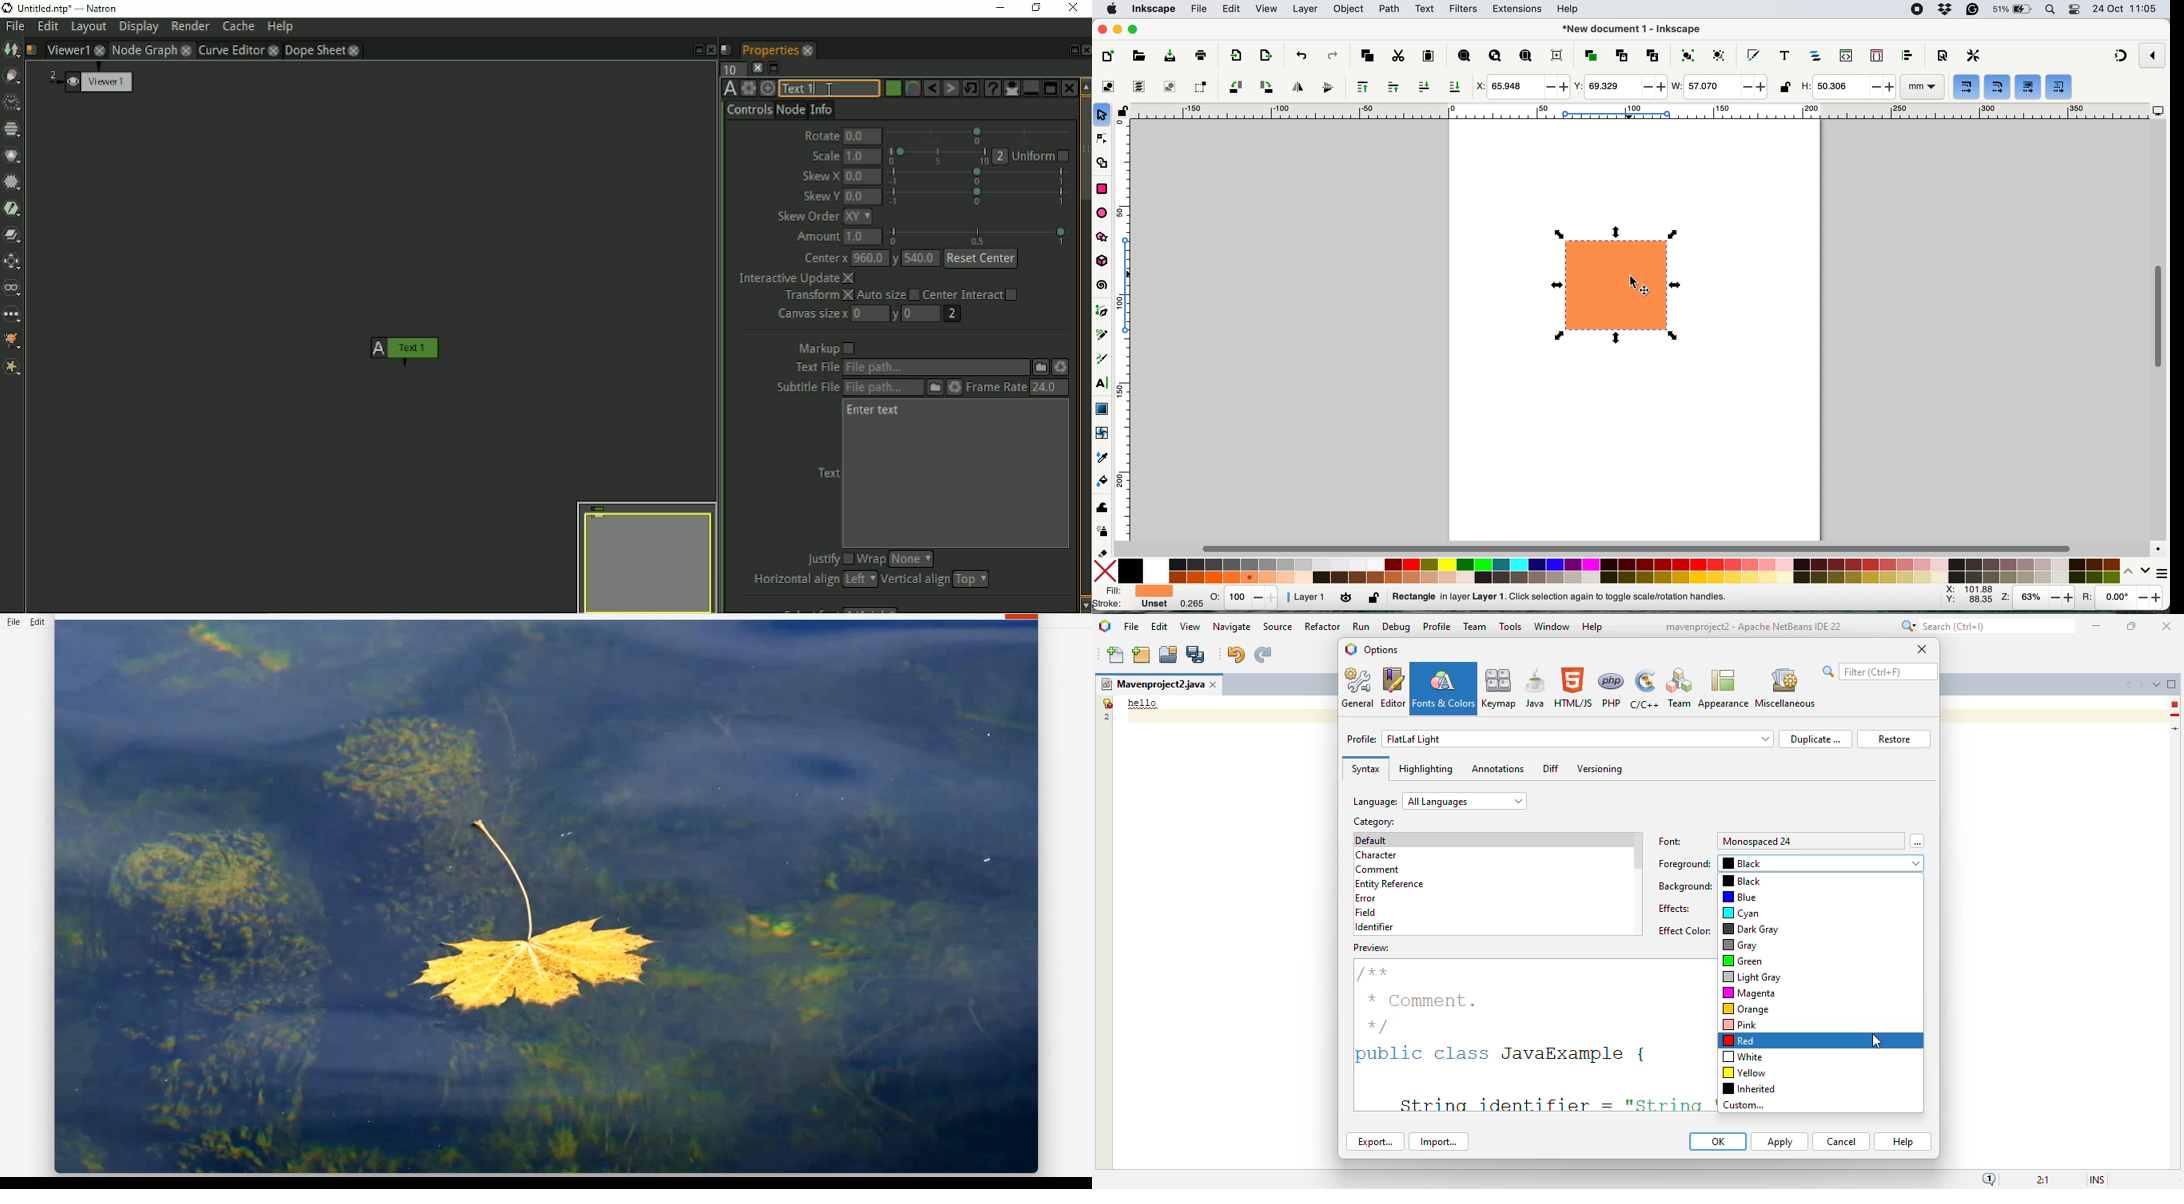 The width and height of the screenshot is (2184, 1204). What do you see at coordinates (1393, 688) in the screenshot?
I see `editor` at bounding box center [1393, 688].